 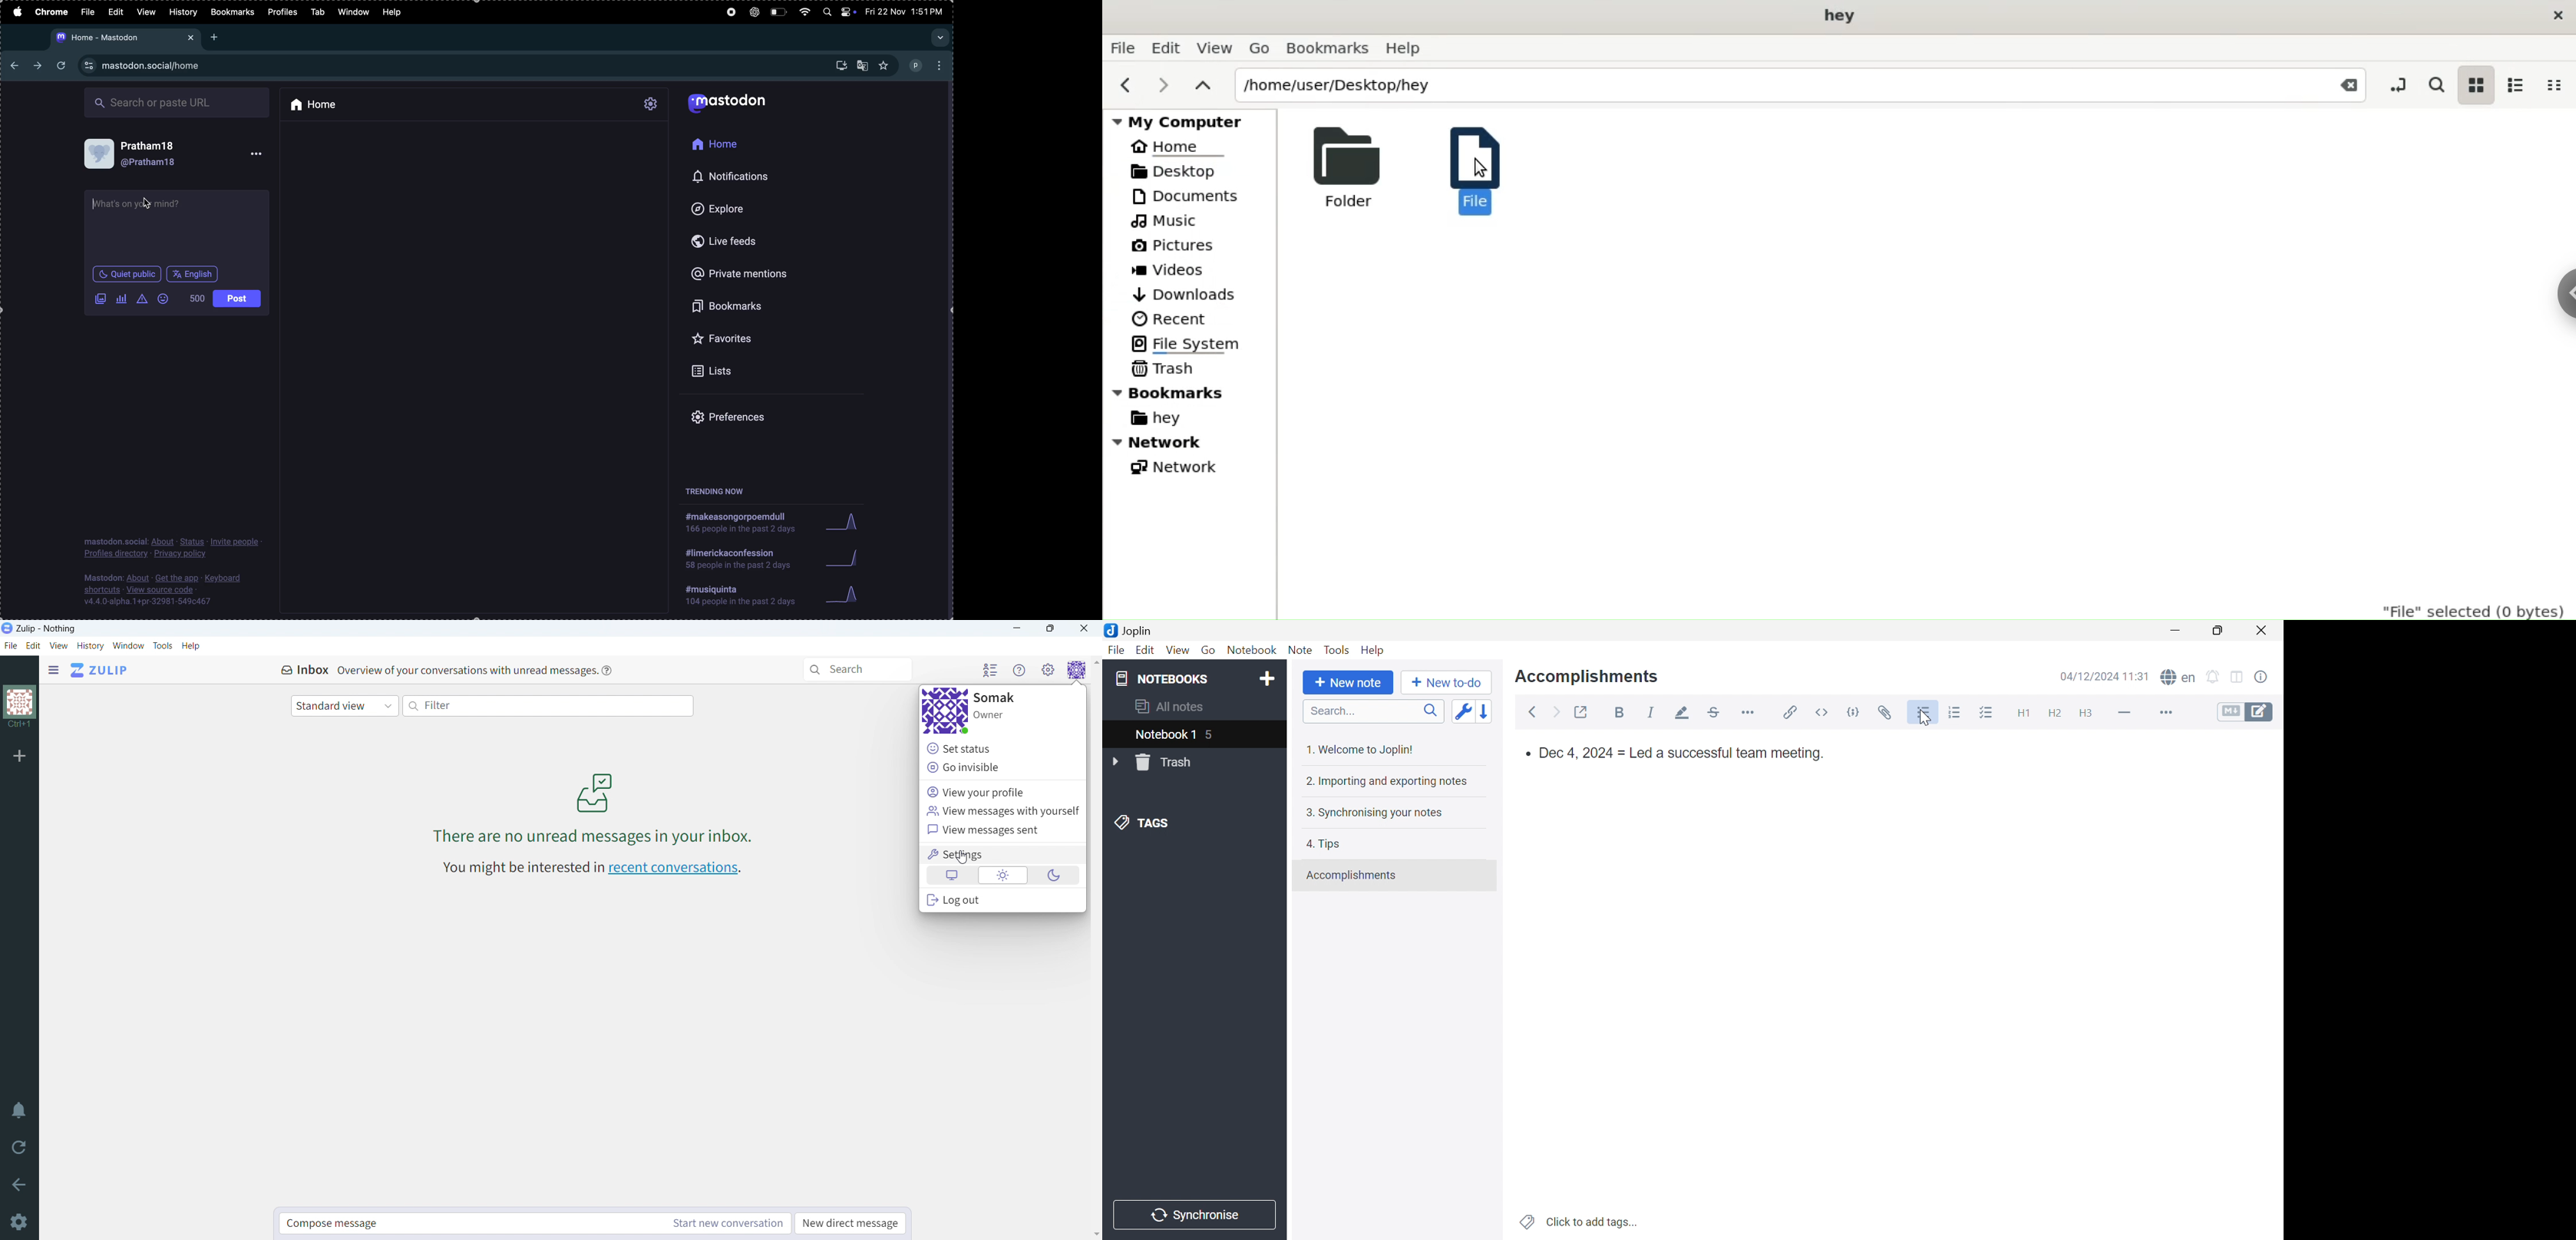 I want to click on View, so click(x=1216, y=49).